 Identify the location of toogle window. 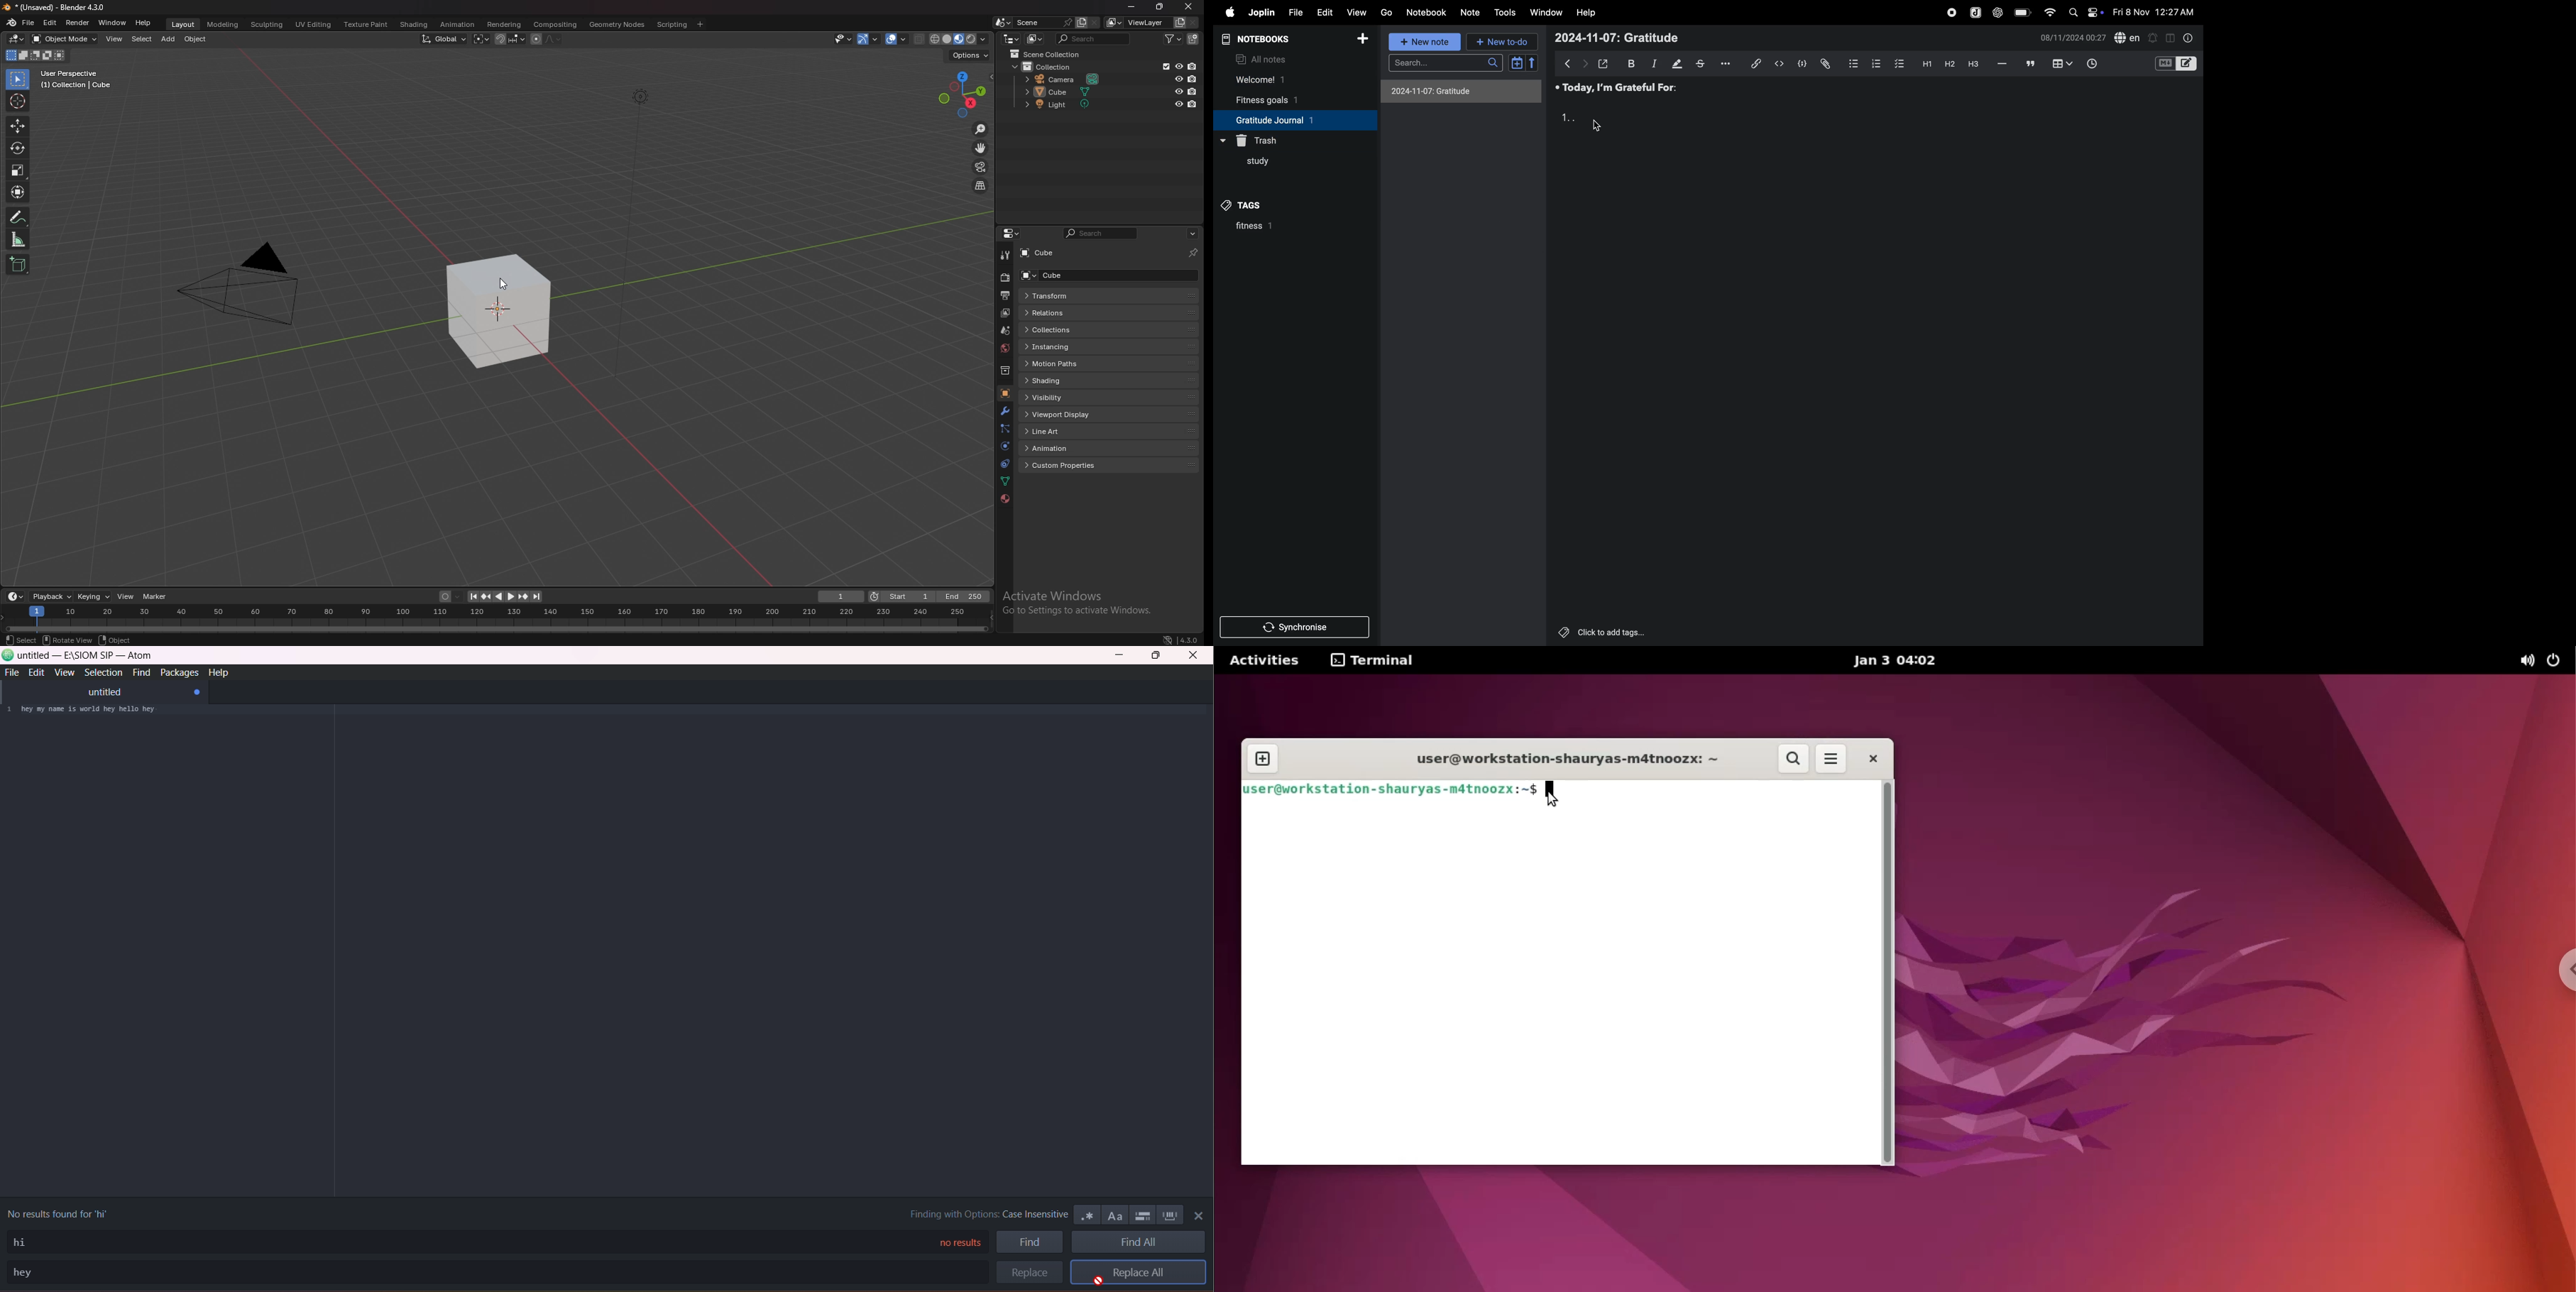
(2171, 37).